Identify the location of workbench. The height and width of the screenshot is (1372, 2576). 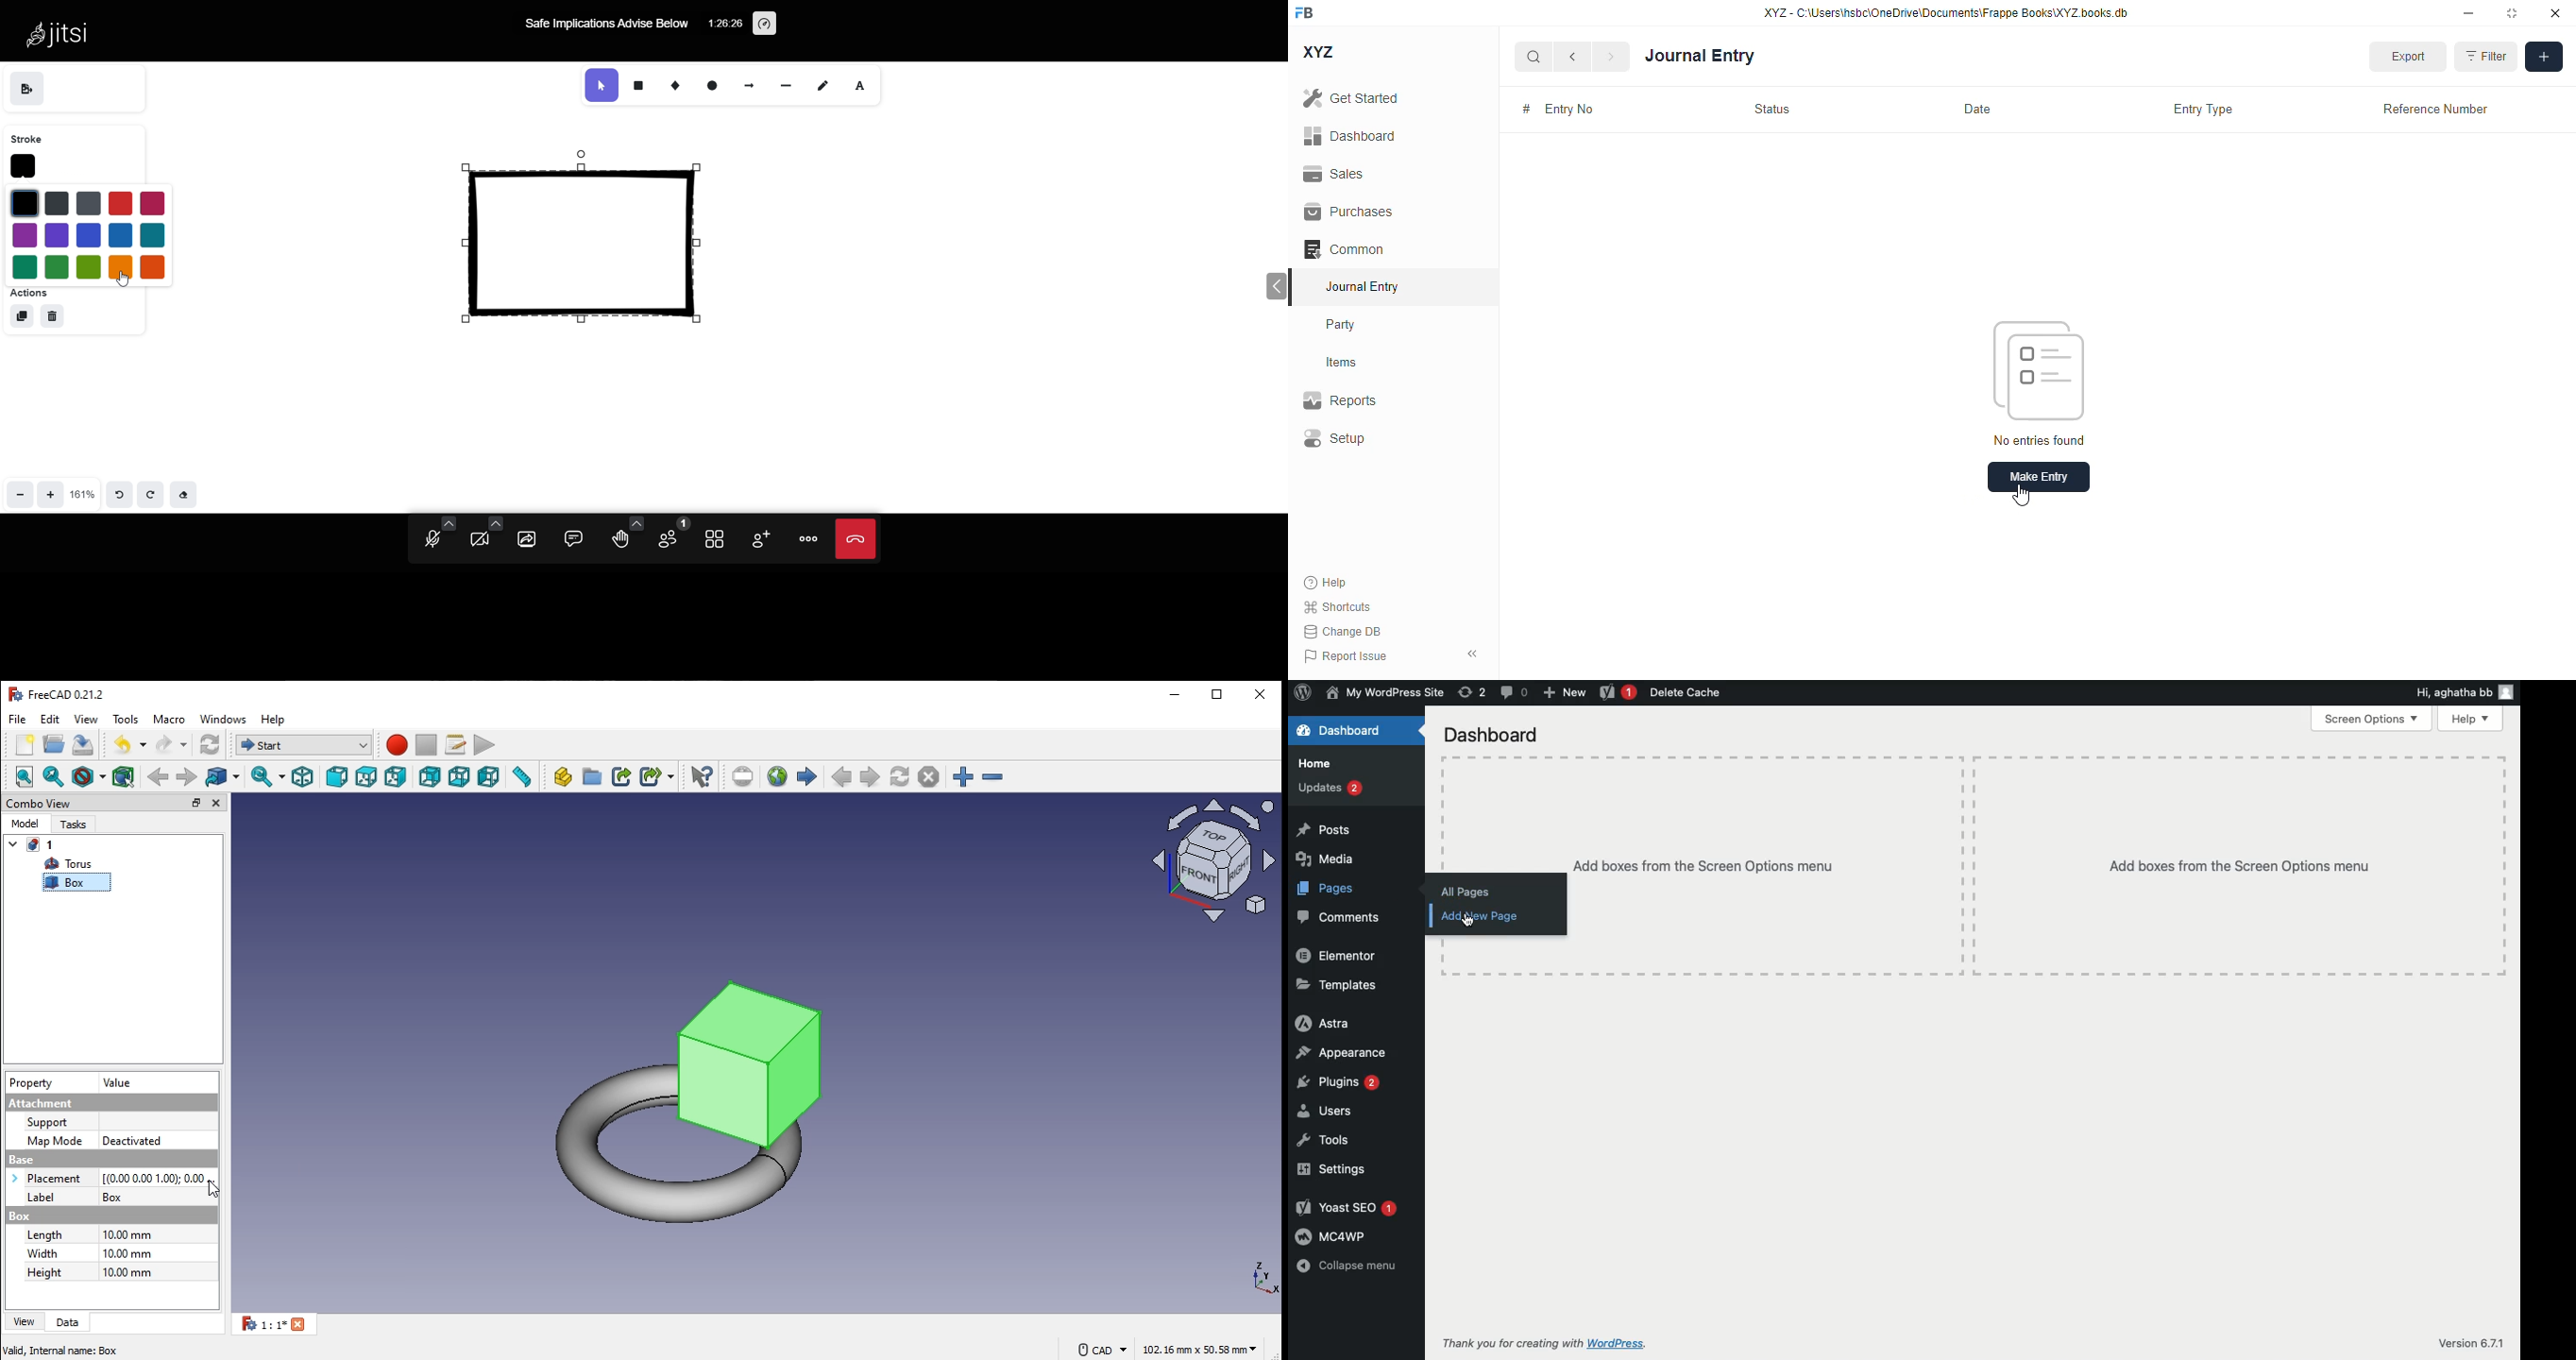
(209, 744).